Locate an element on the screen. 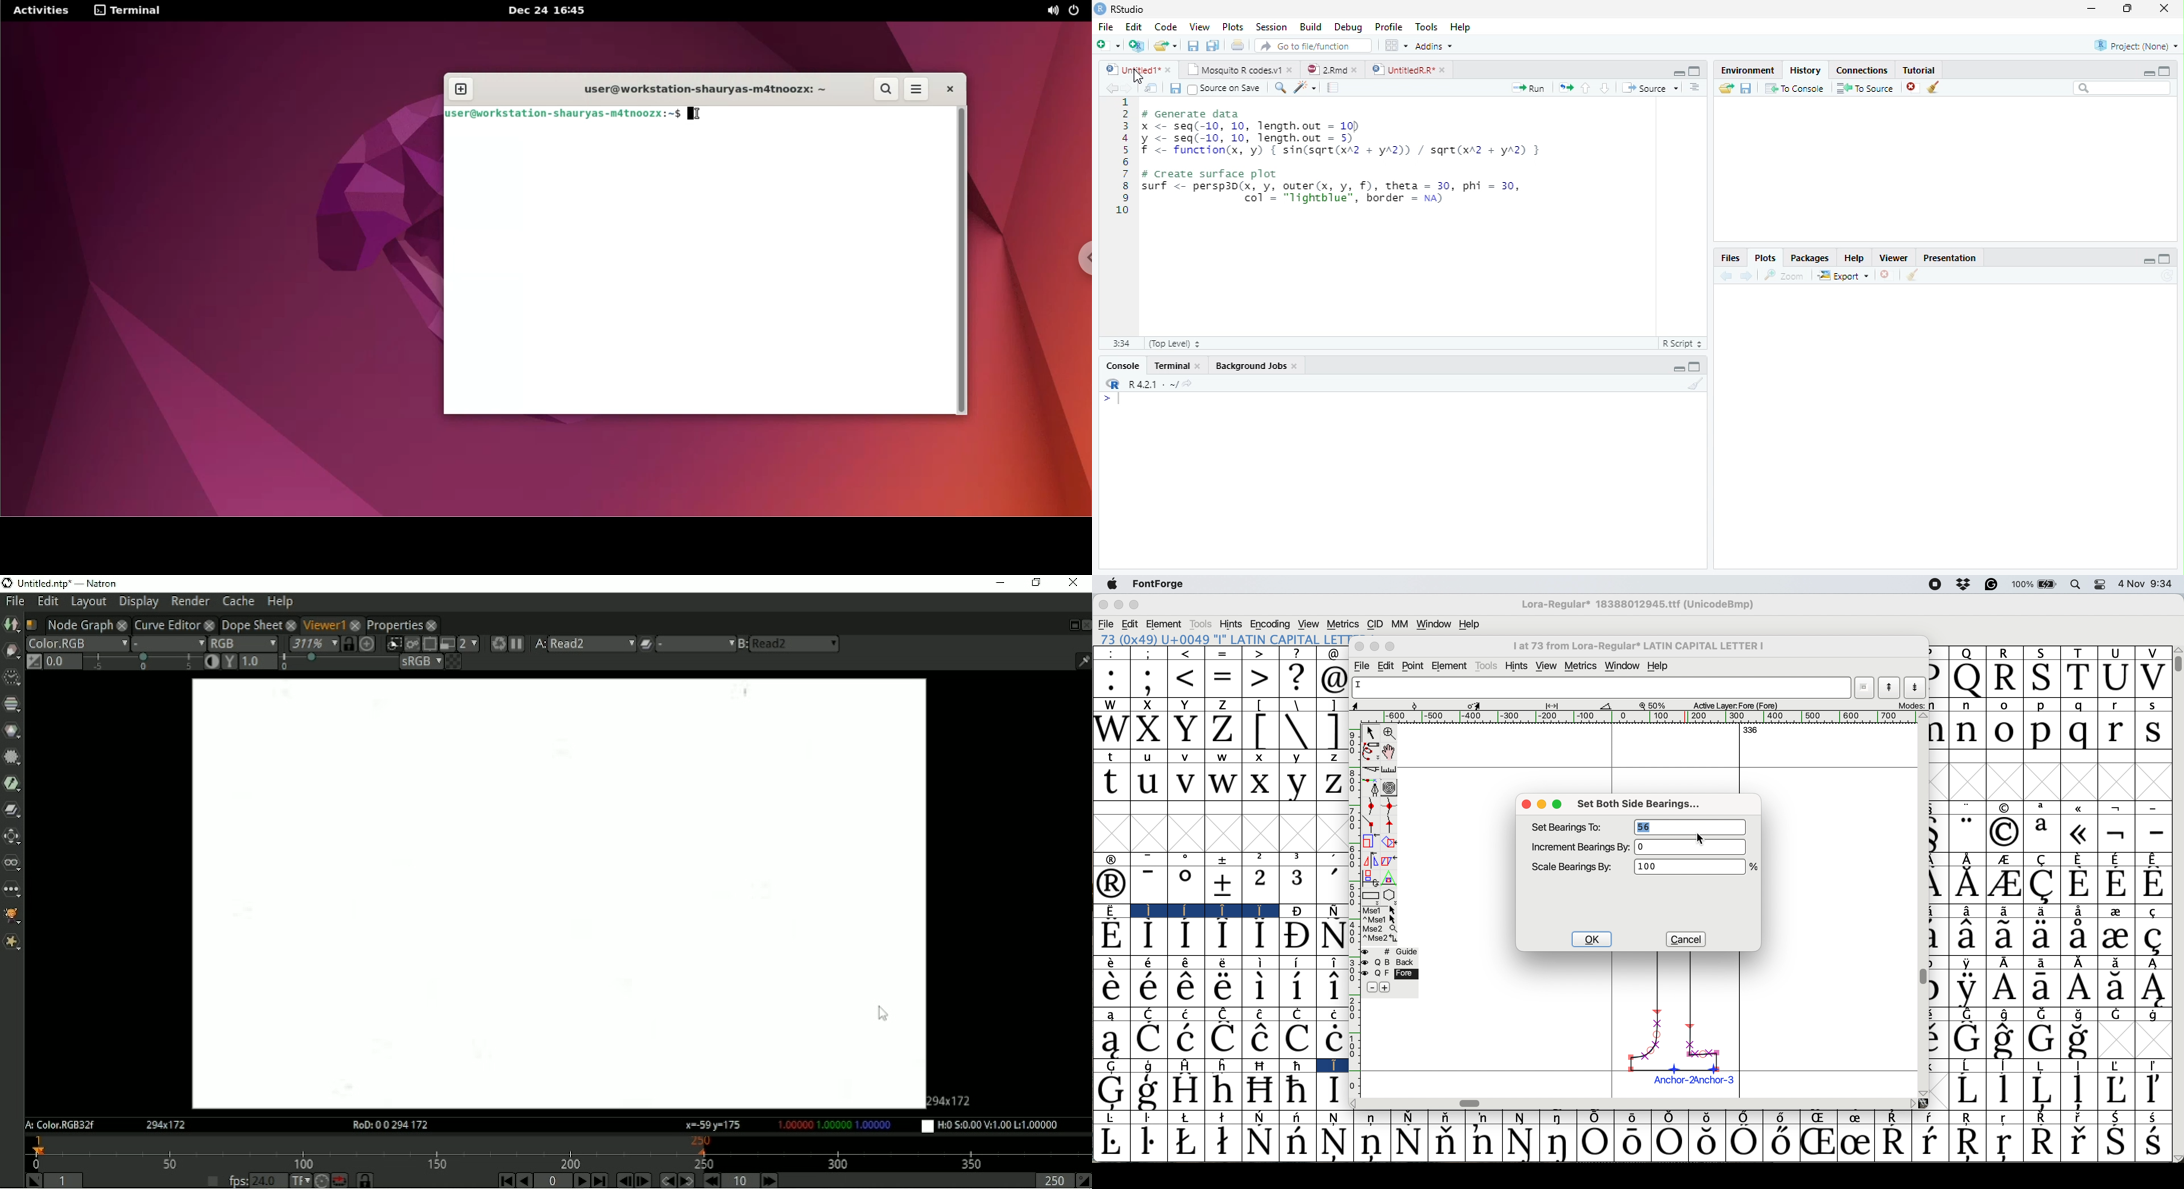 This screenshot has height=1204, width=2184. current wordlist is located at coordinates (1865, 688).